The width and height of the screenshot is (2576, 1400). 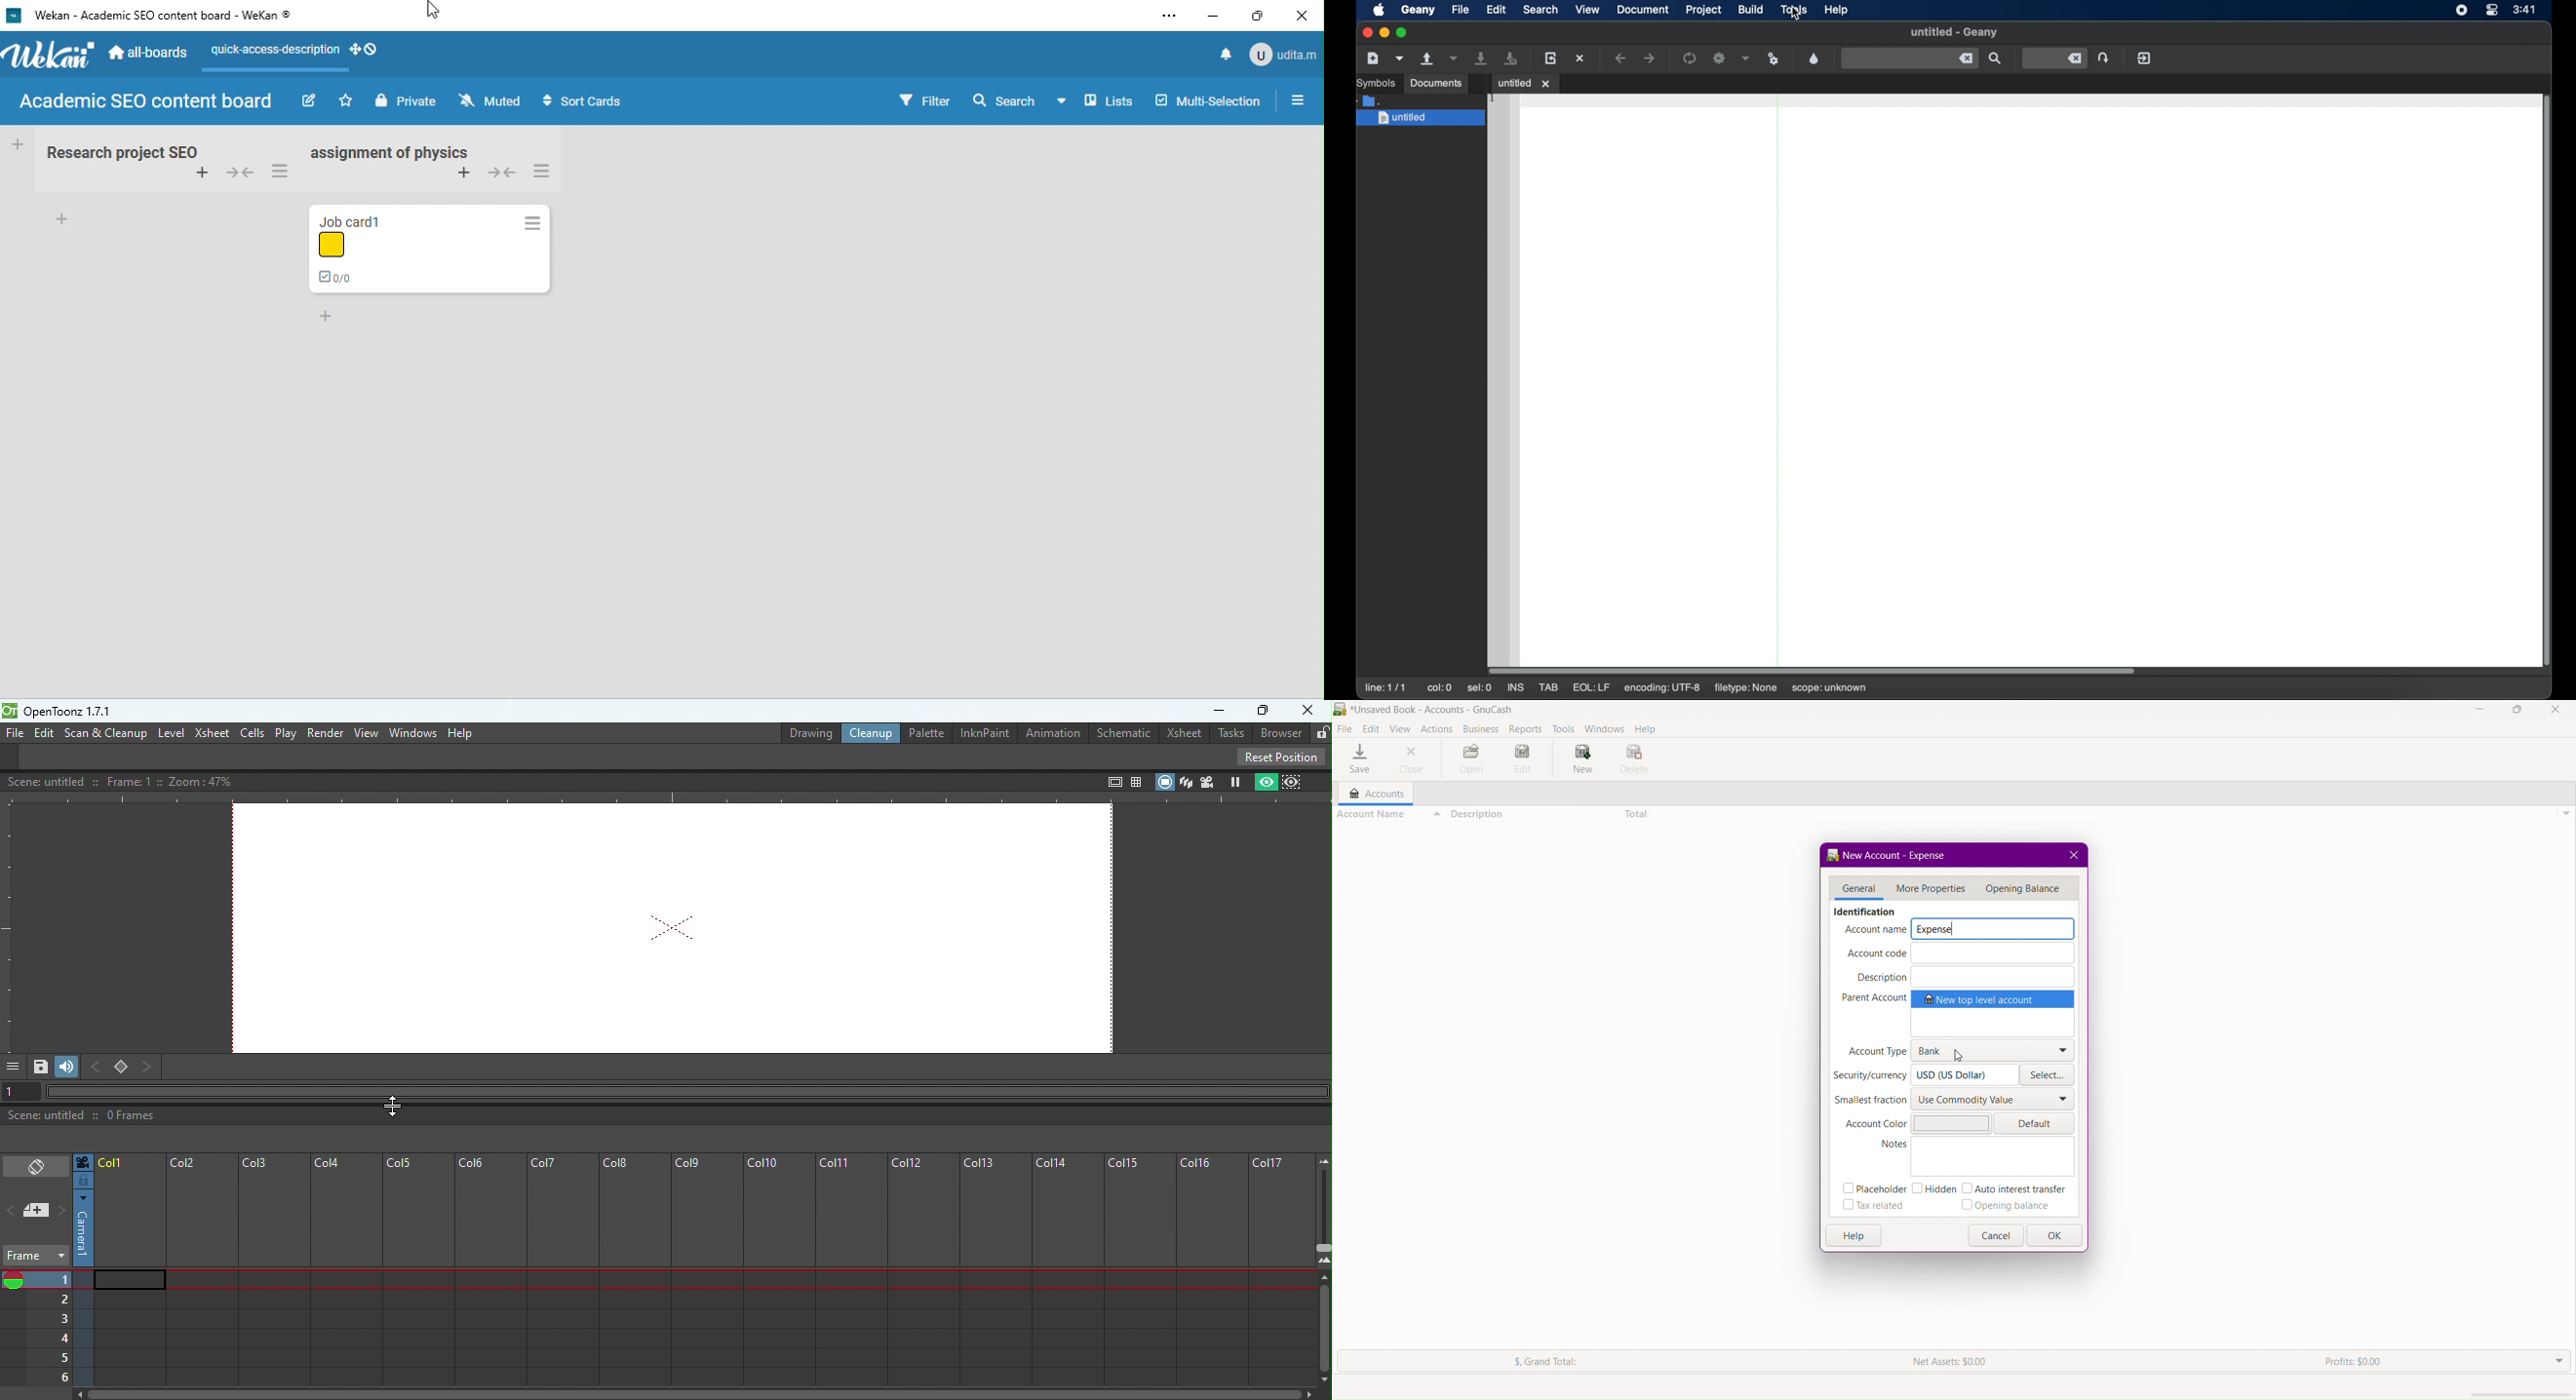 I want to click on Help, so click(x=1854, y=1235).